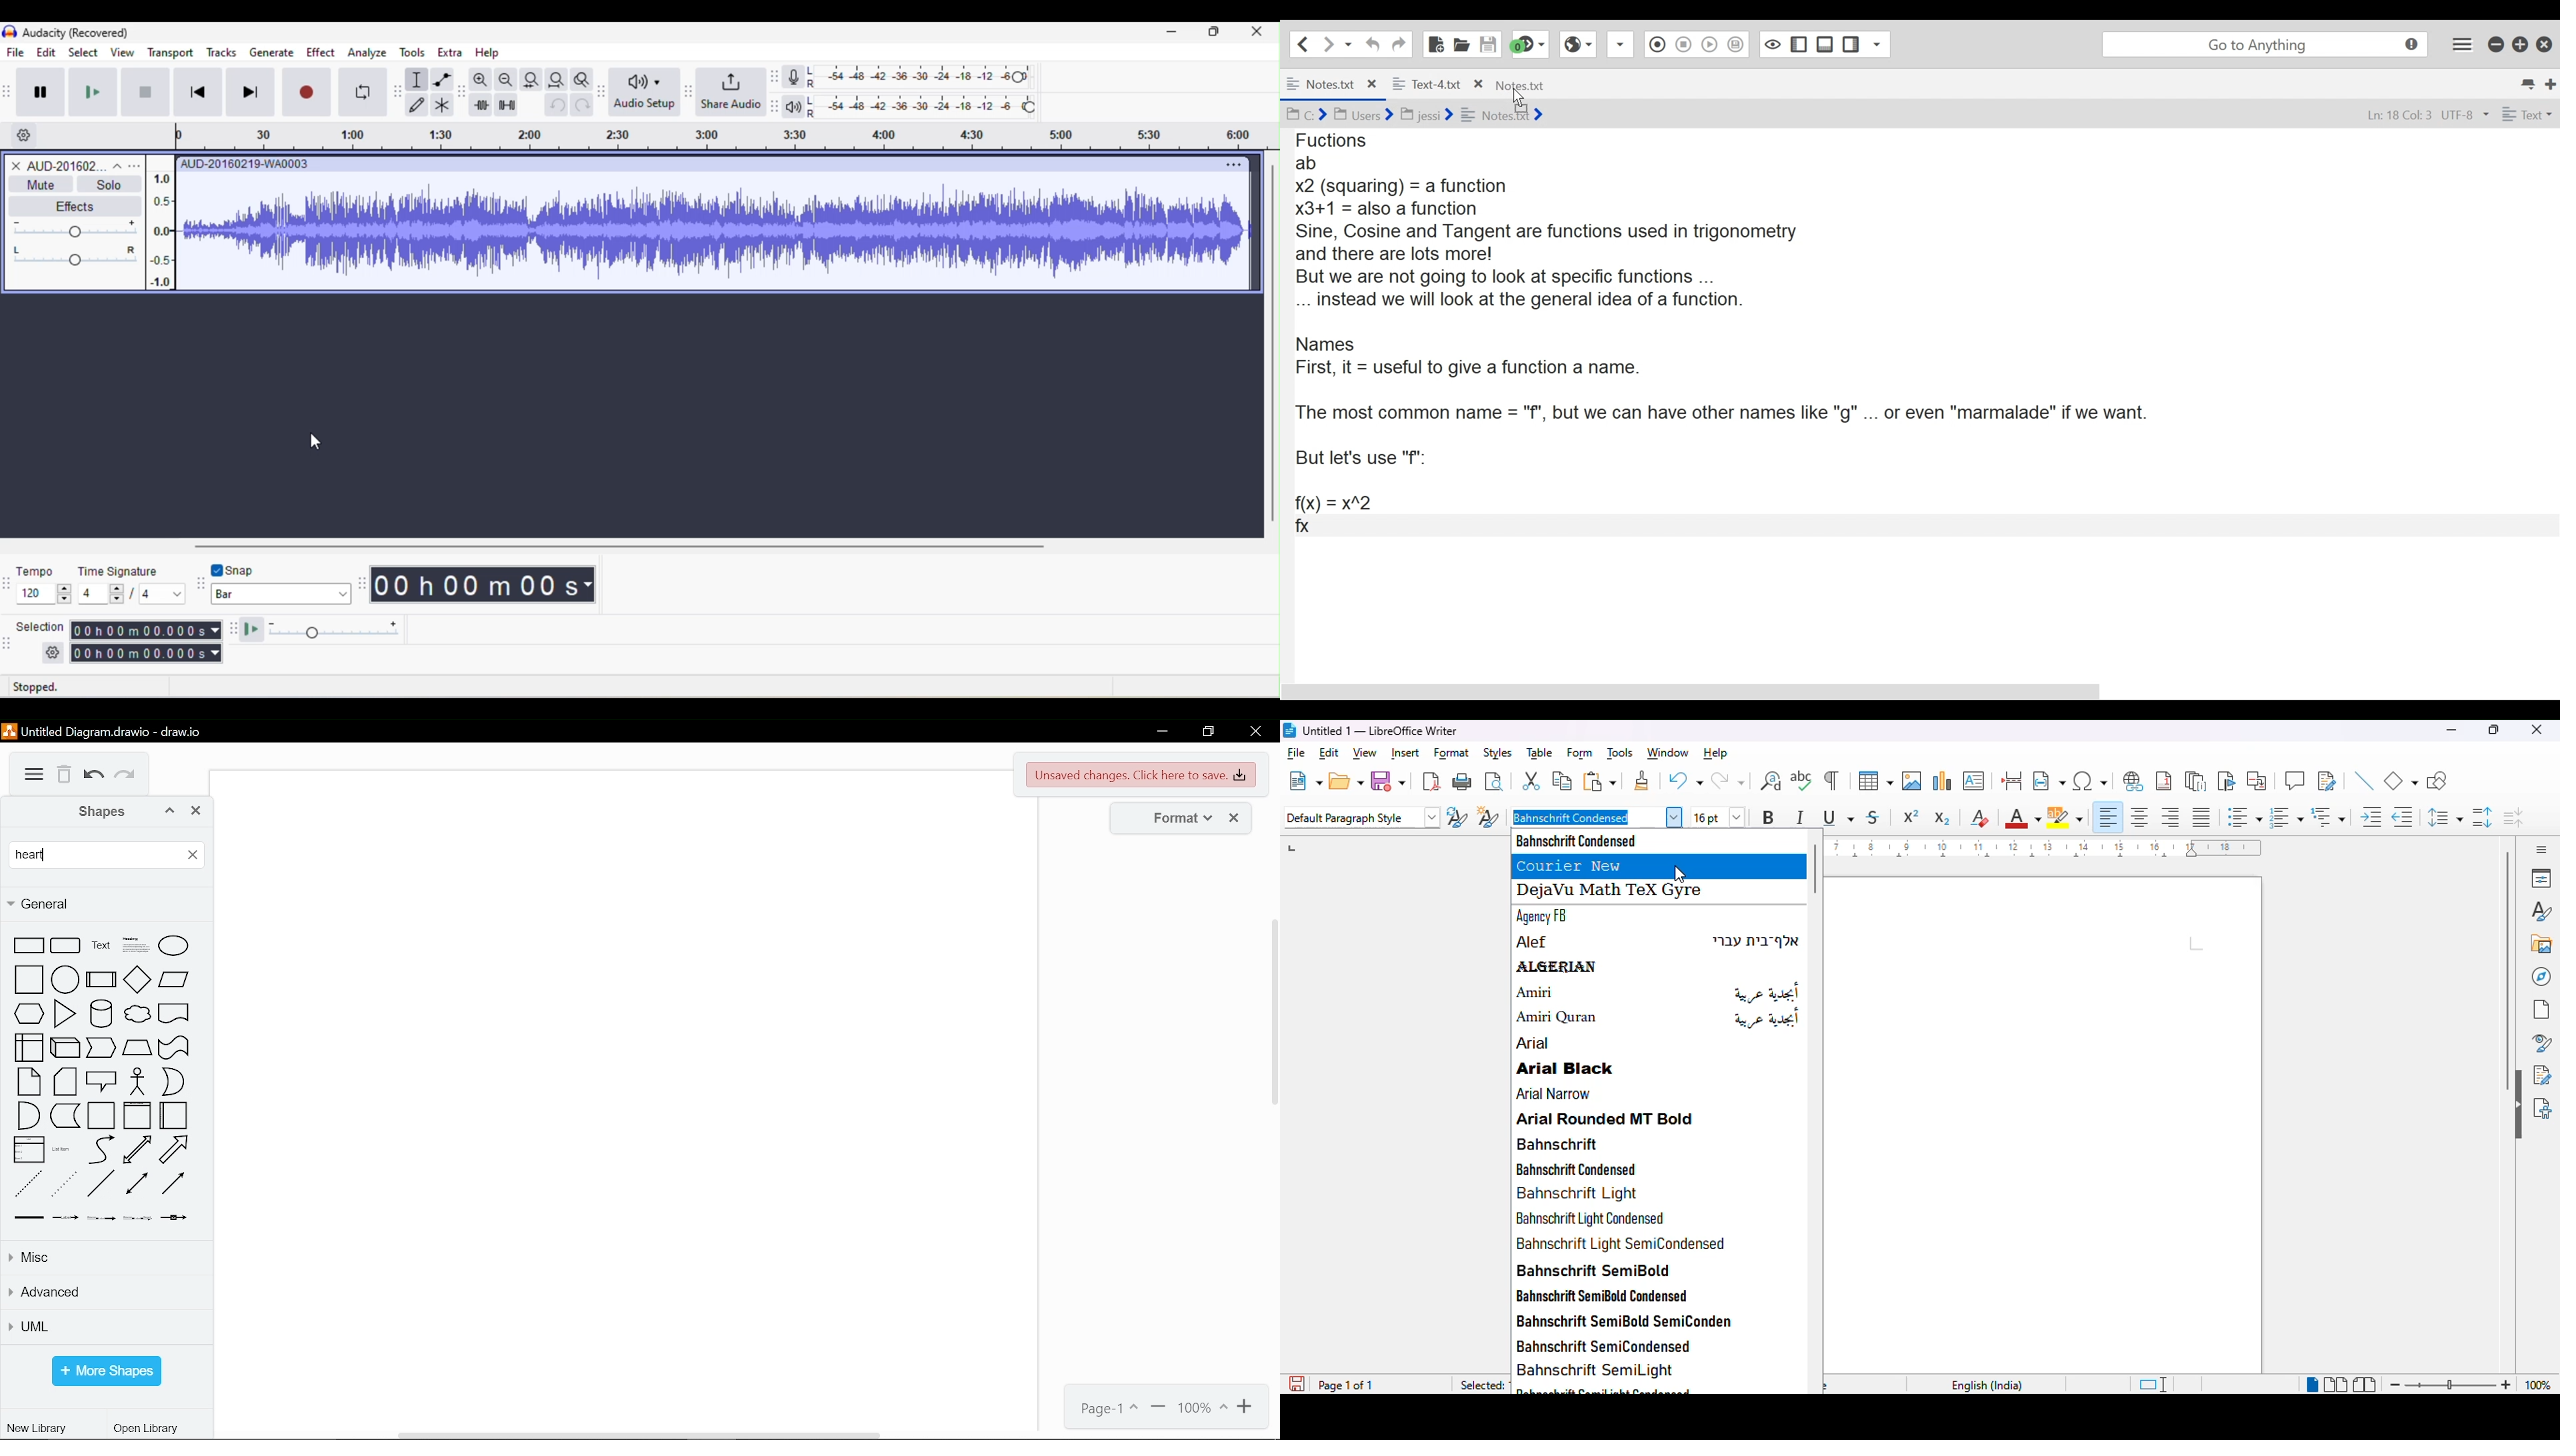 This screenshot has height=1456, width=2576. I want to click on generate, so click(275, 51).